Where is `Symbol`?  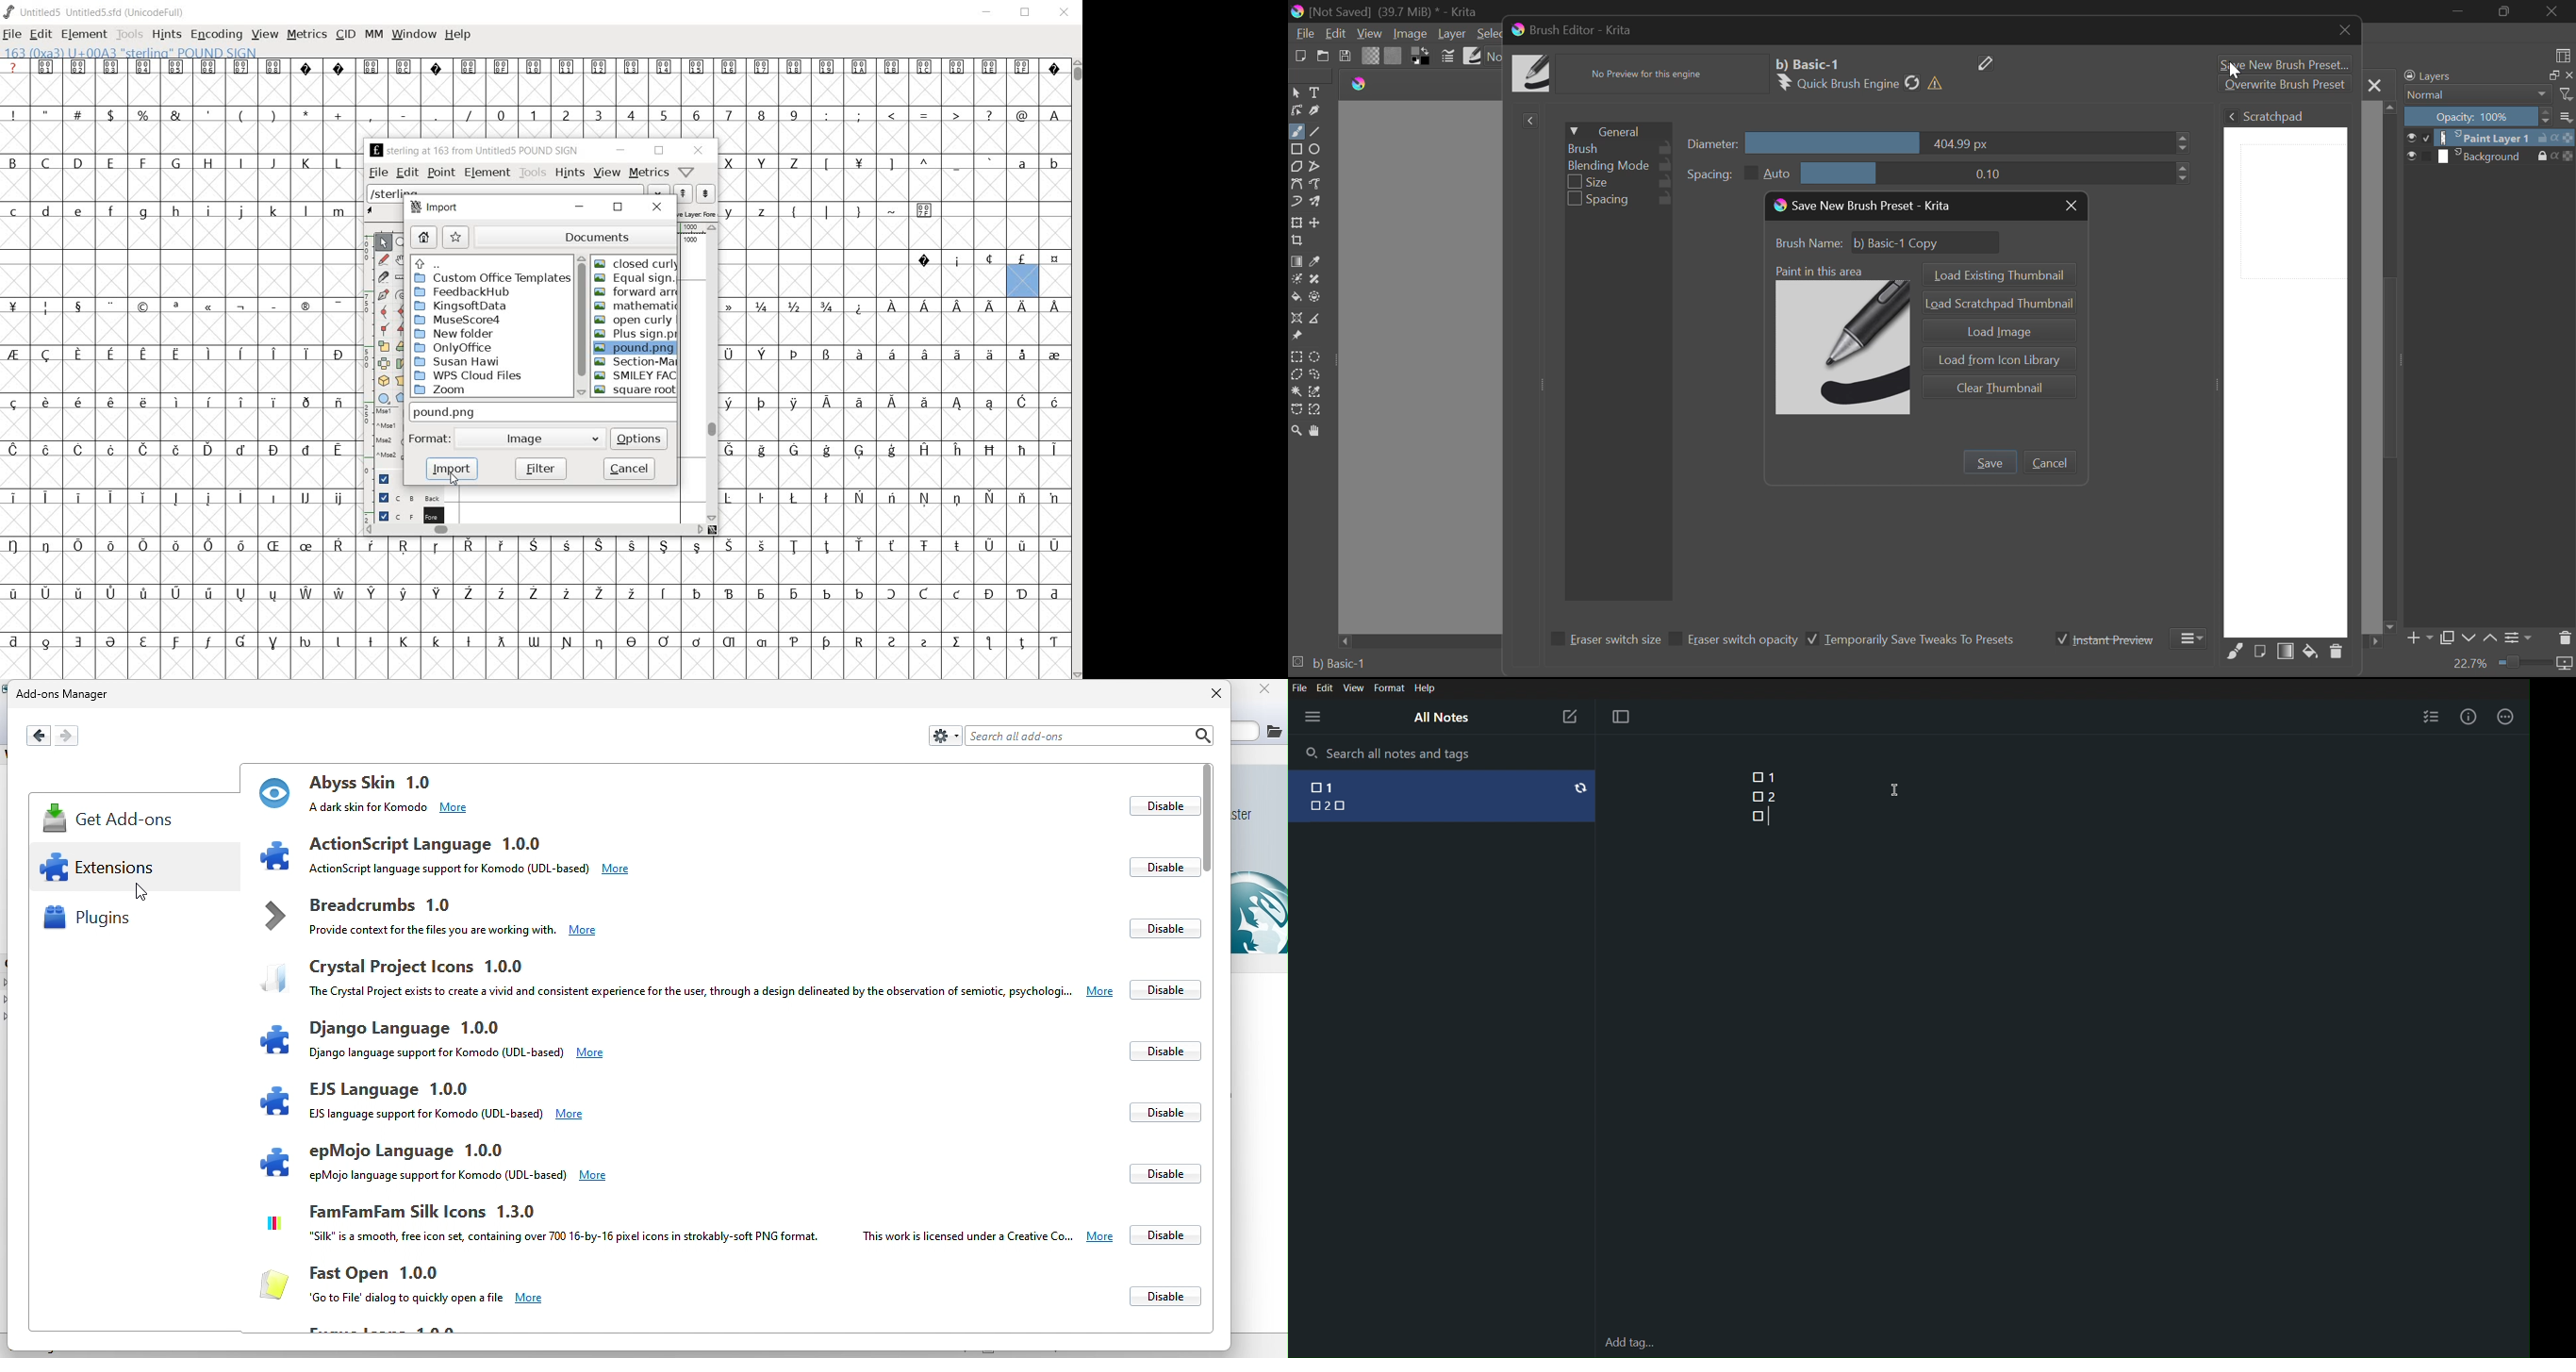
Symbol is located at coordinates (958, 355).